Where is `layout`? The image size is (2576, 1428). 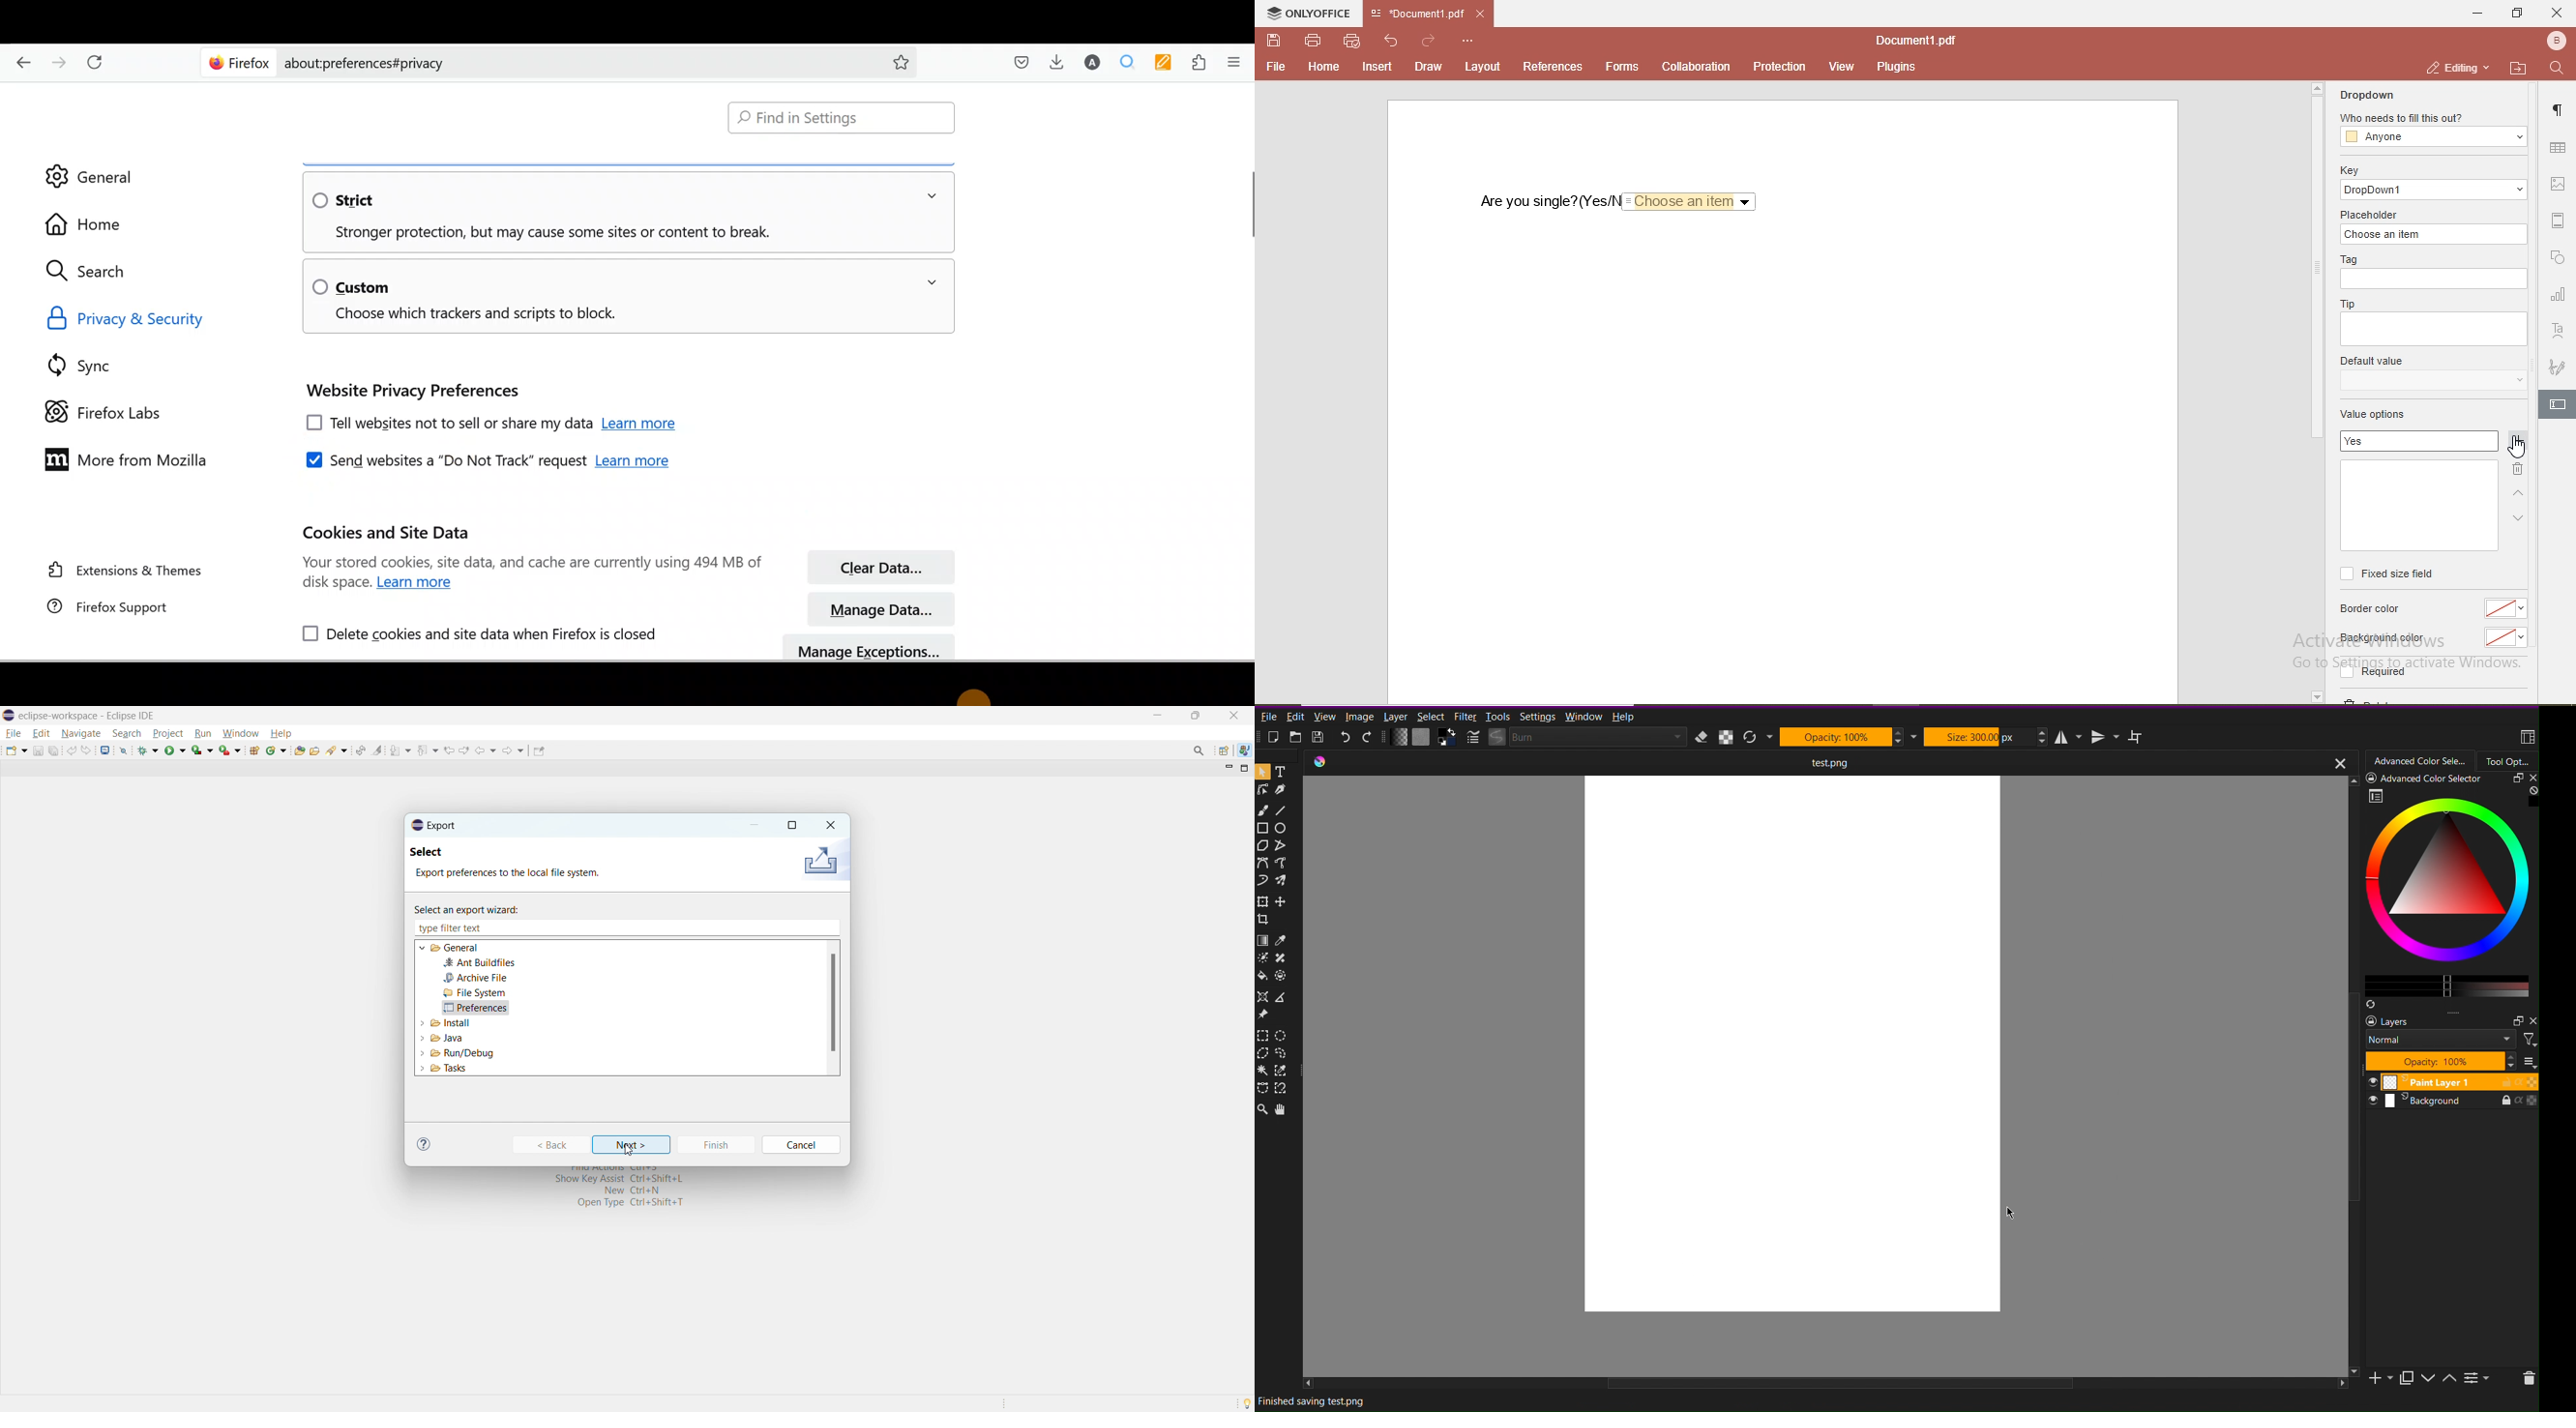 layout is located at coordinates (1480, 67).